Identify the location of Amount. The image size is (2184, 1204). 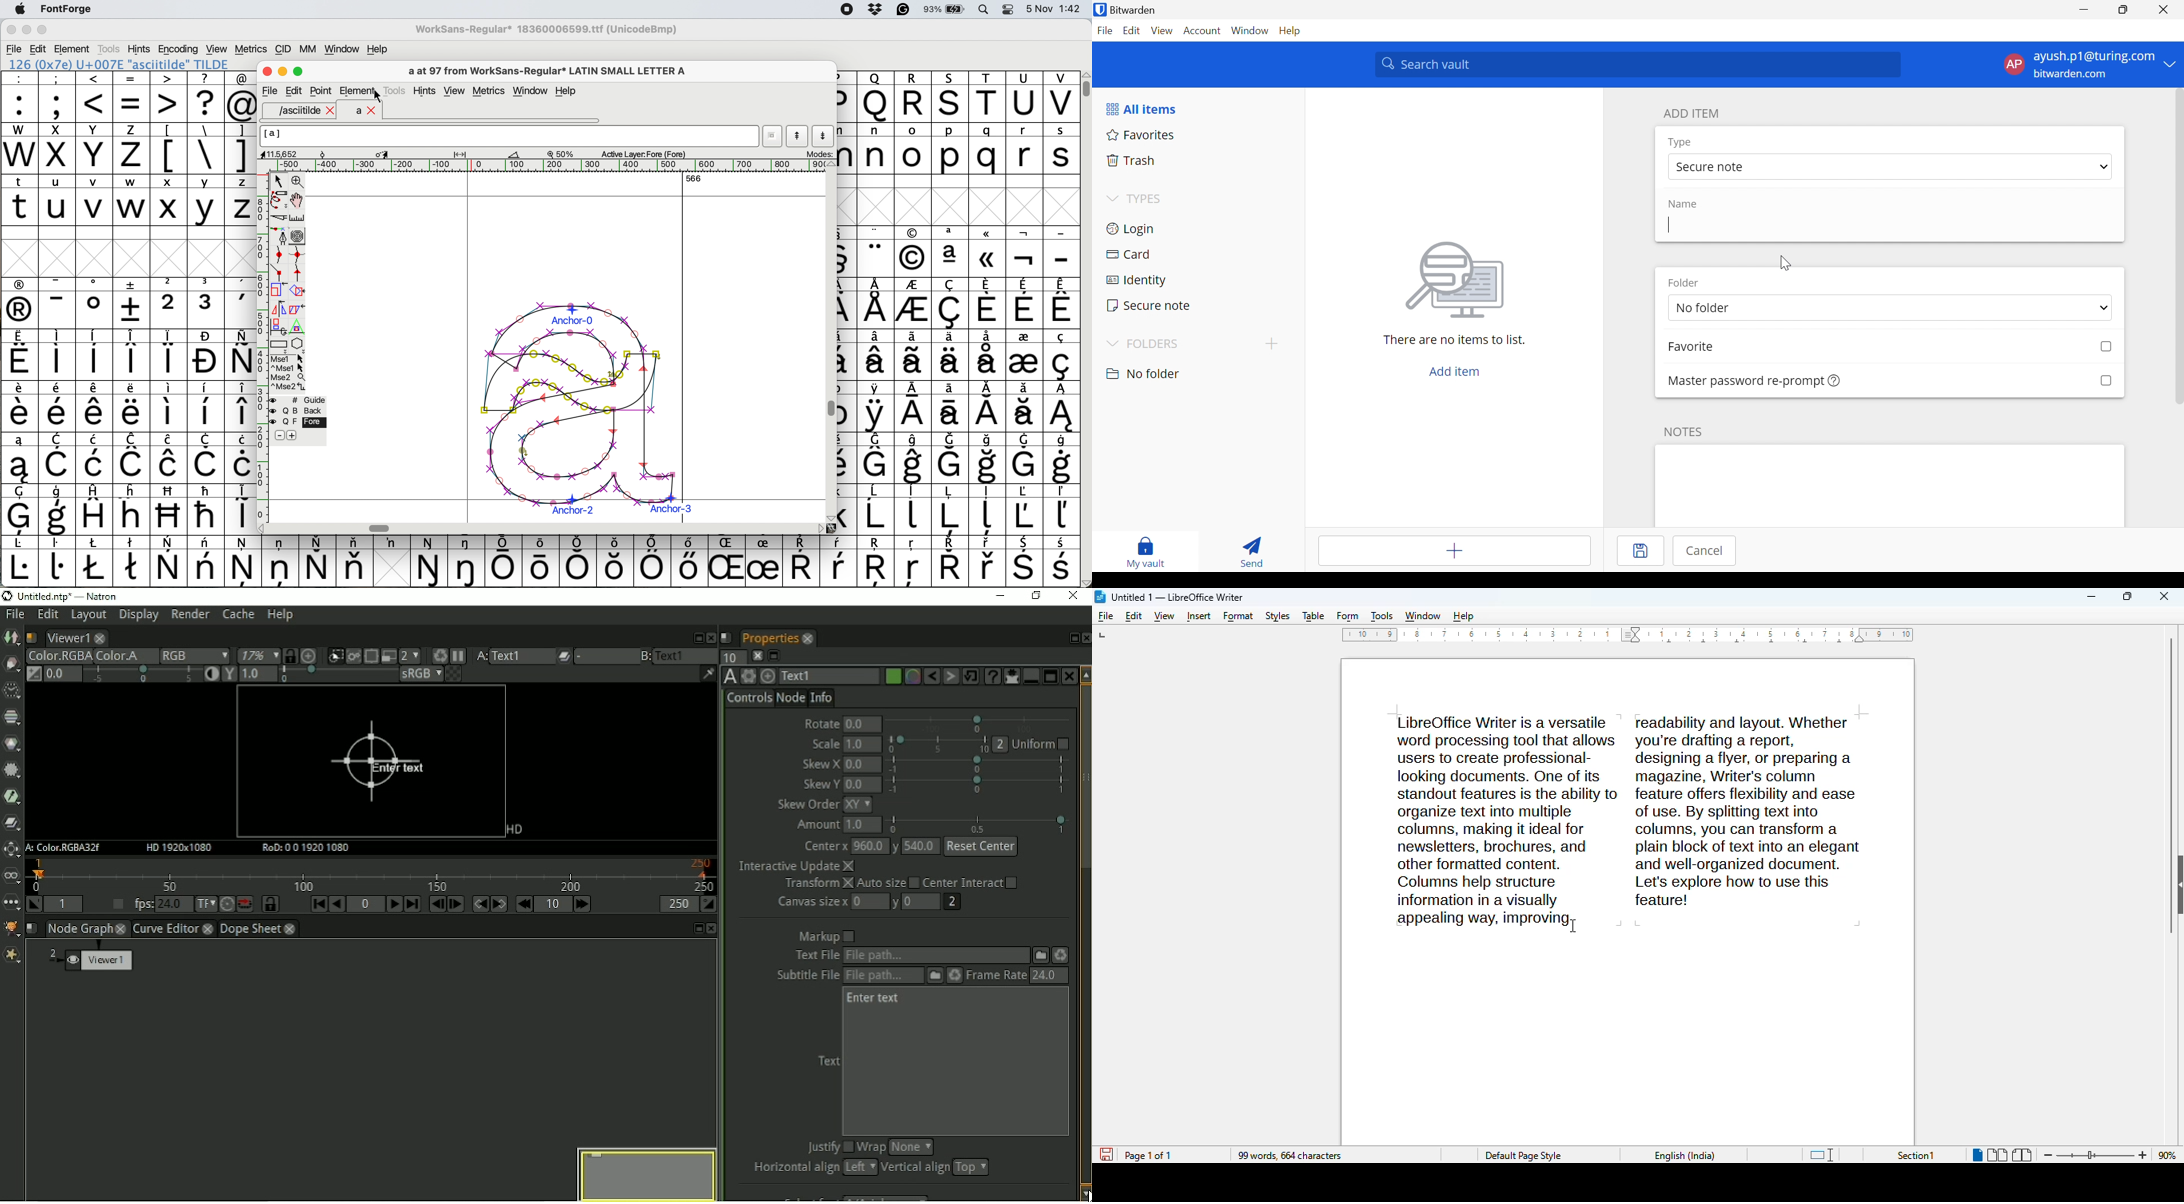
(815, 825).